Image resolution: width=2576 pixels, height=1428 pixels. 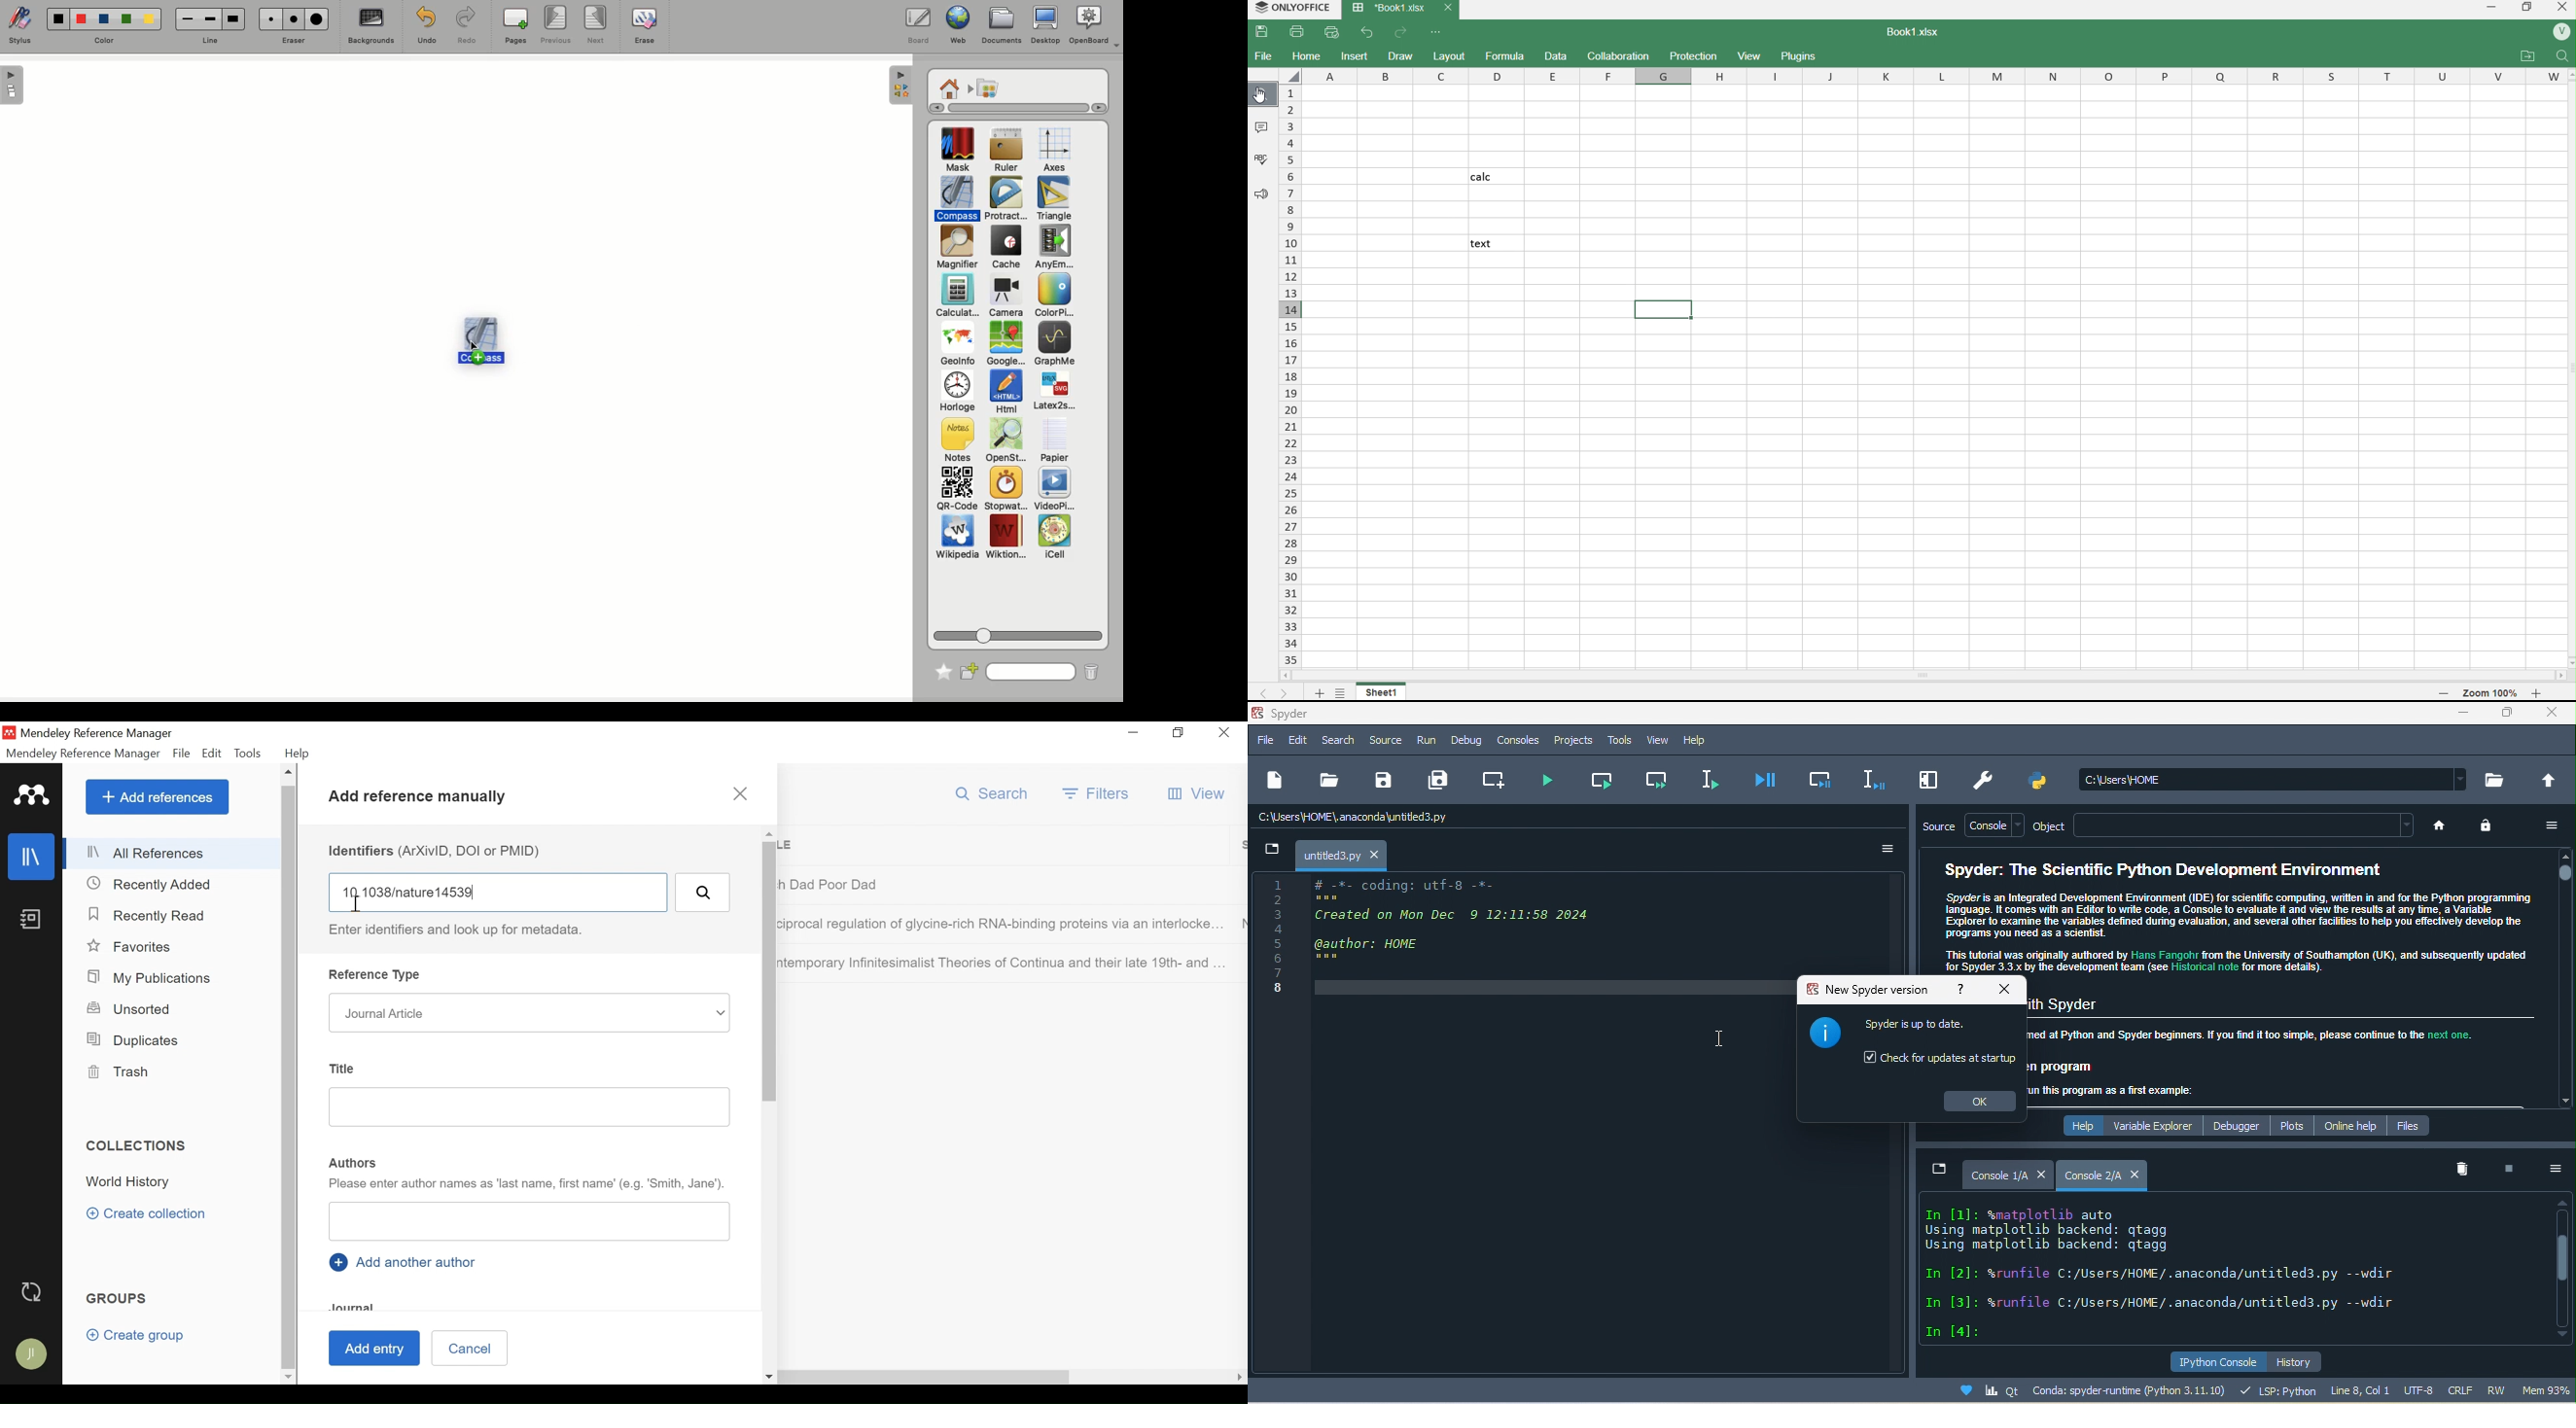 What do you see at coordinates (1920, 33) in the screenshot?
I see `book1.xlsx` at bounding box center [1920, 33].